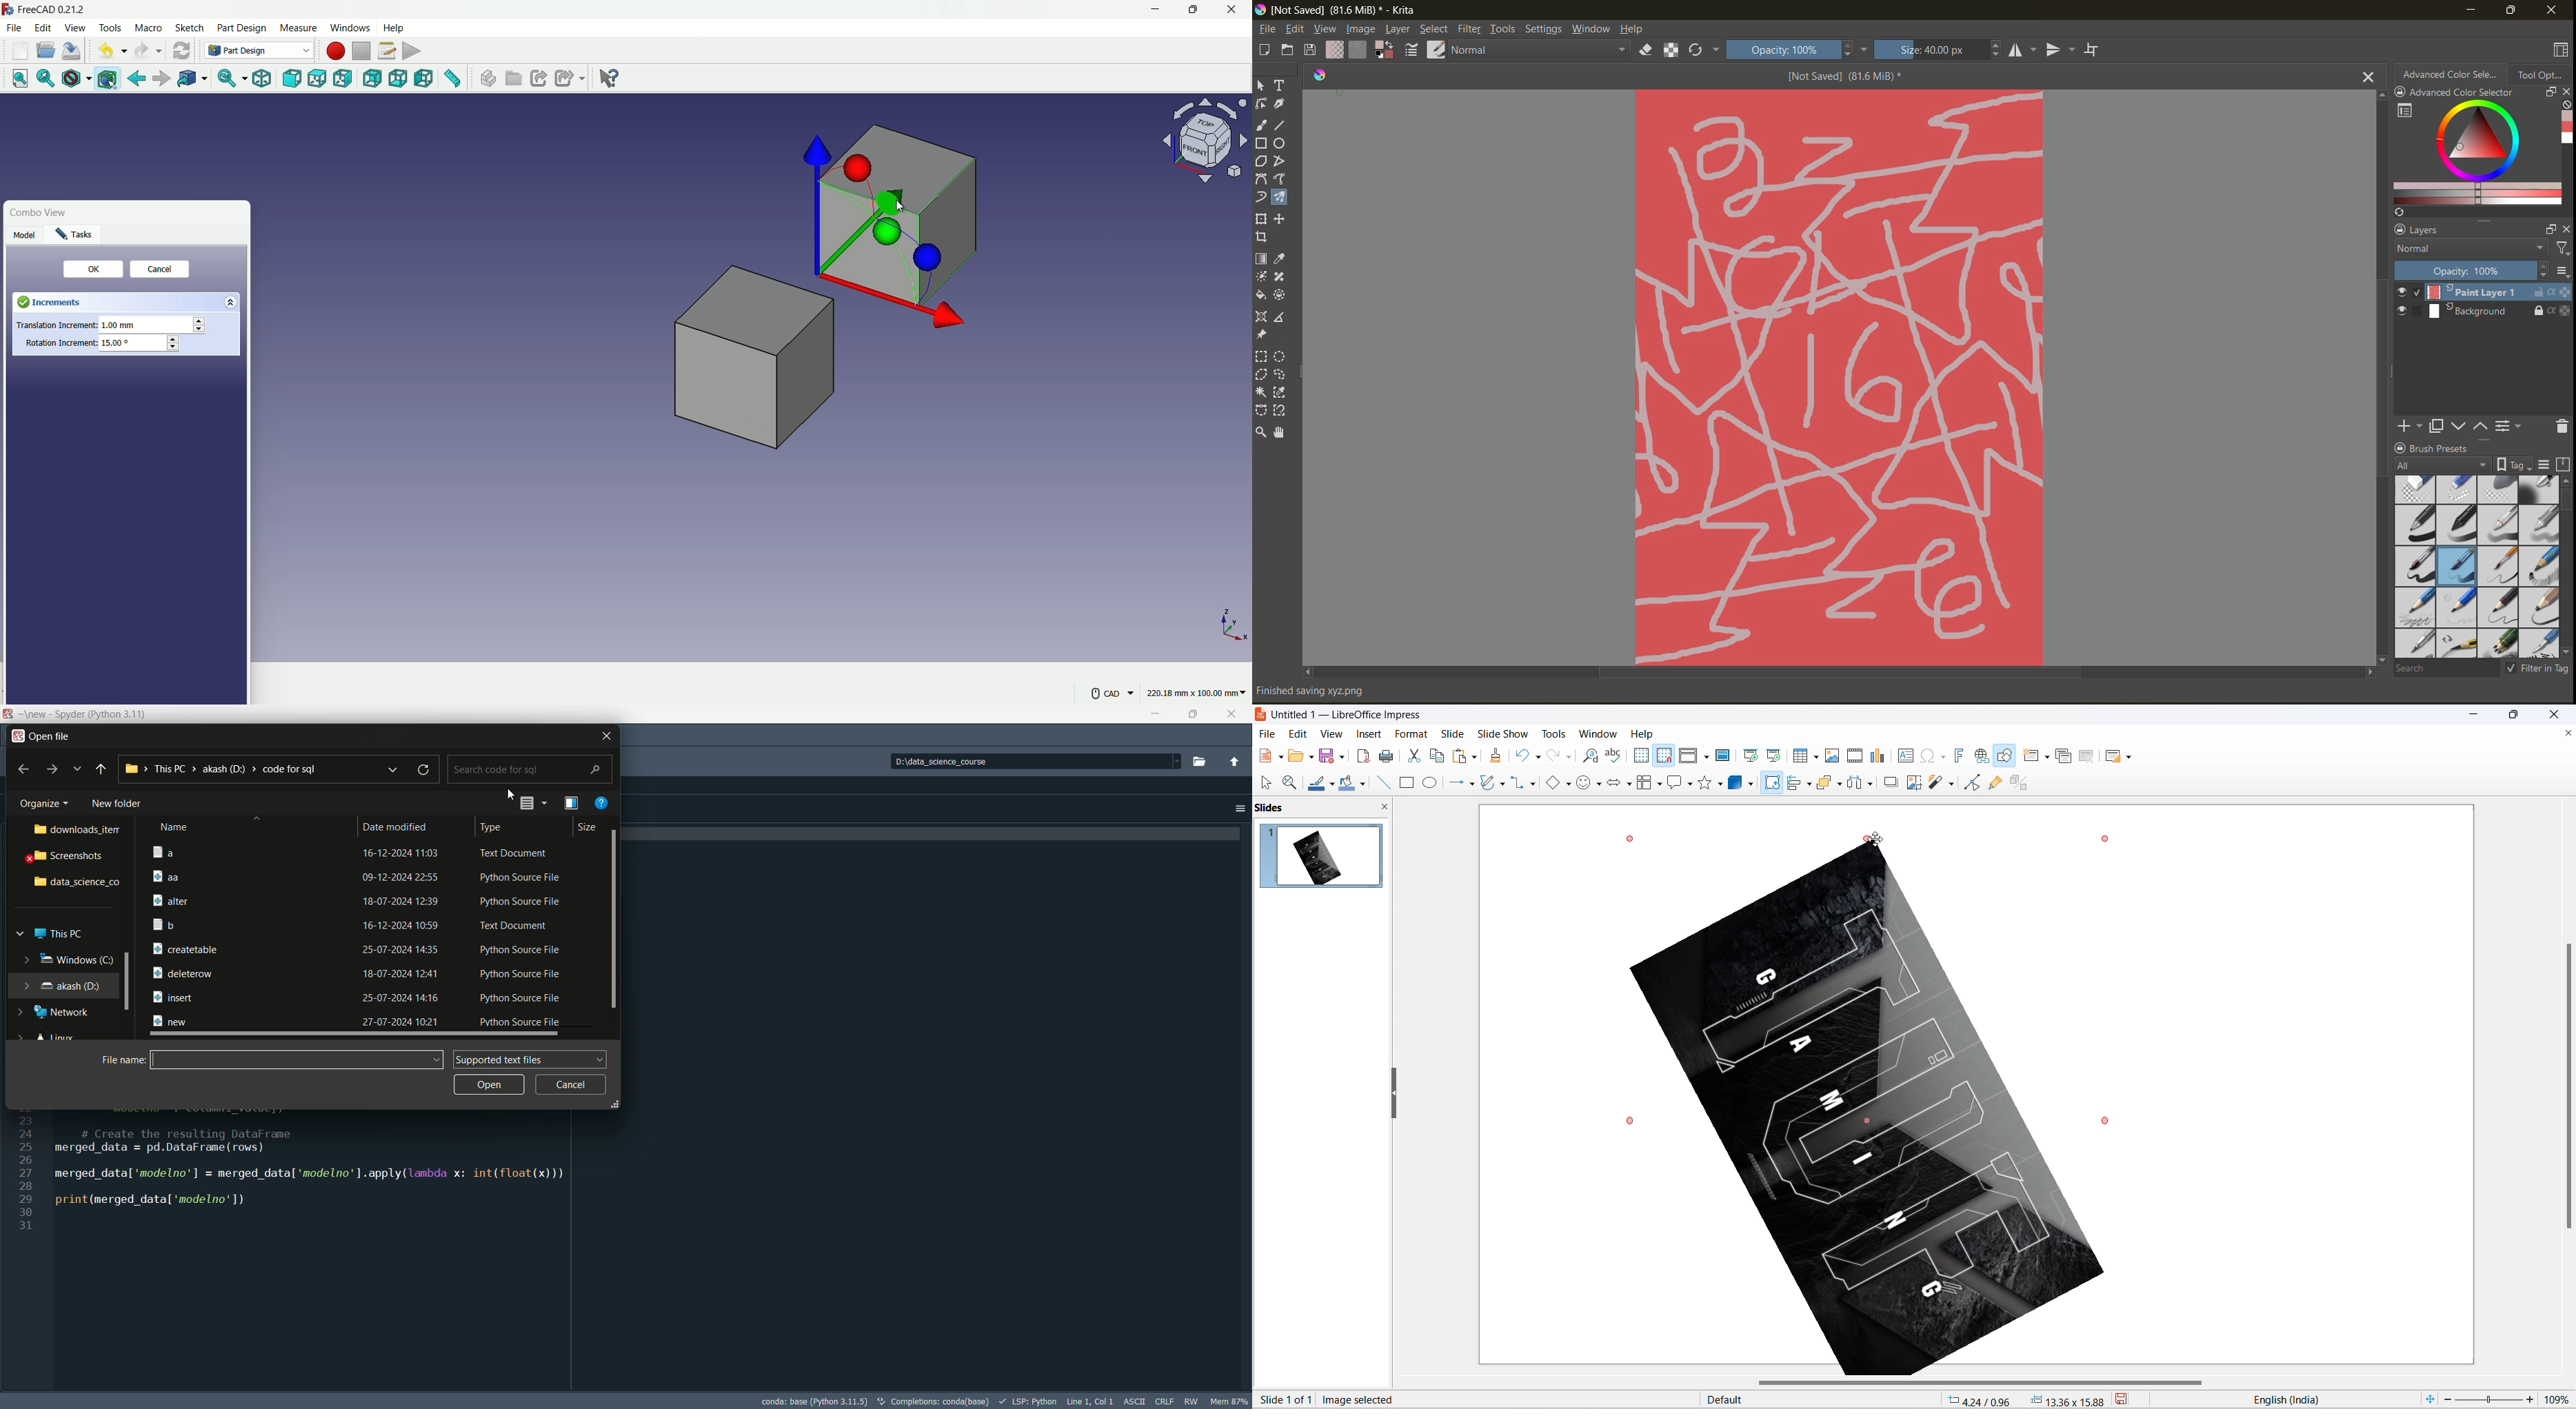 This screenshot has height=1428, width=2576. I want to click on start at current slide, so click(1775, 755).